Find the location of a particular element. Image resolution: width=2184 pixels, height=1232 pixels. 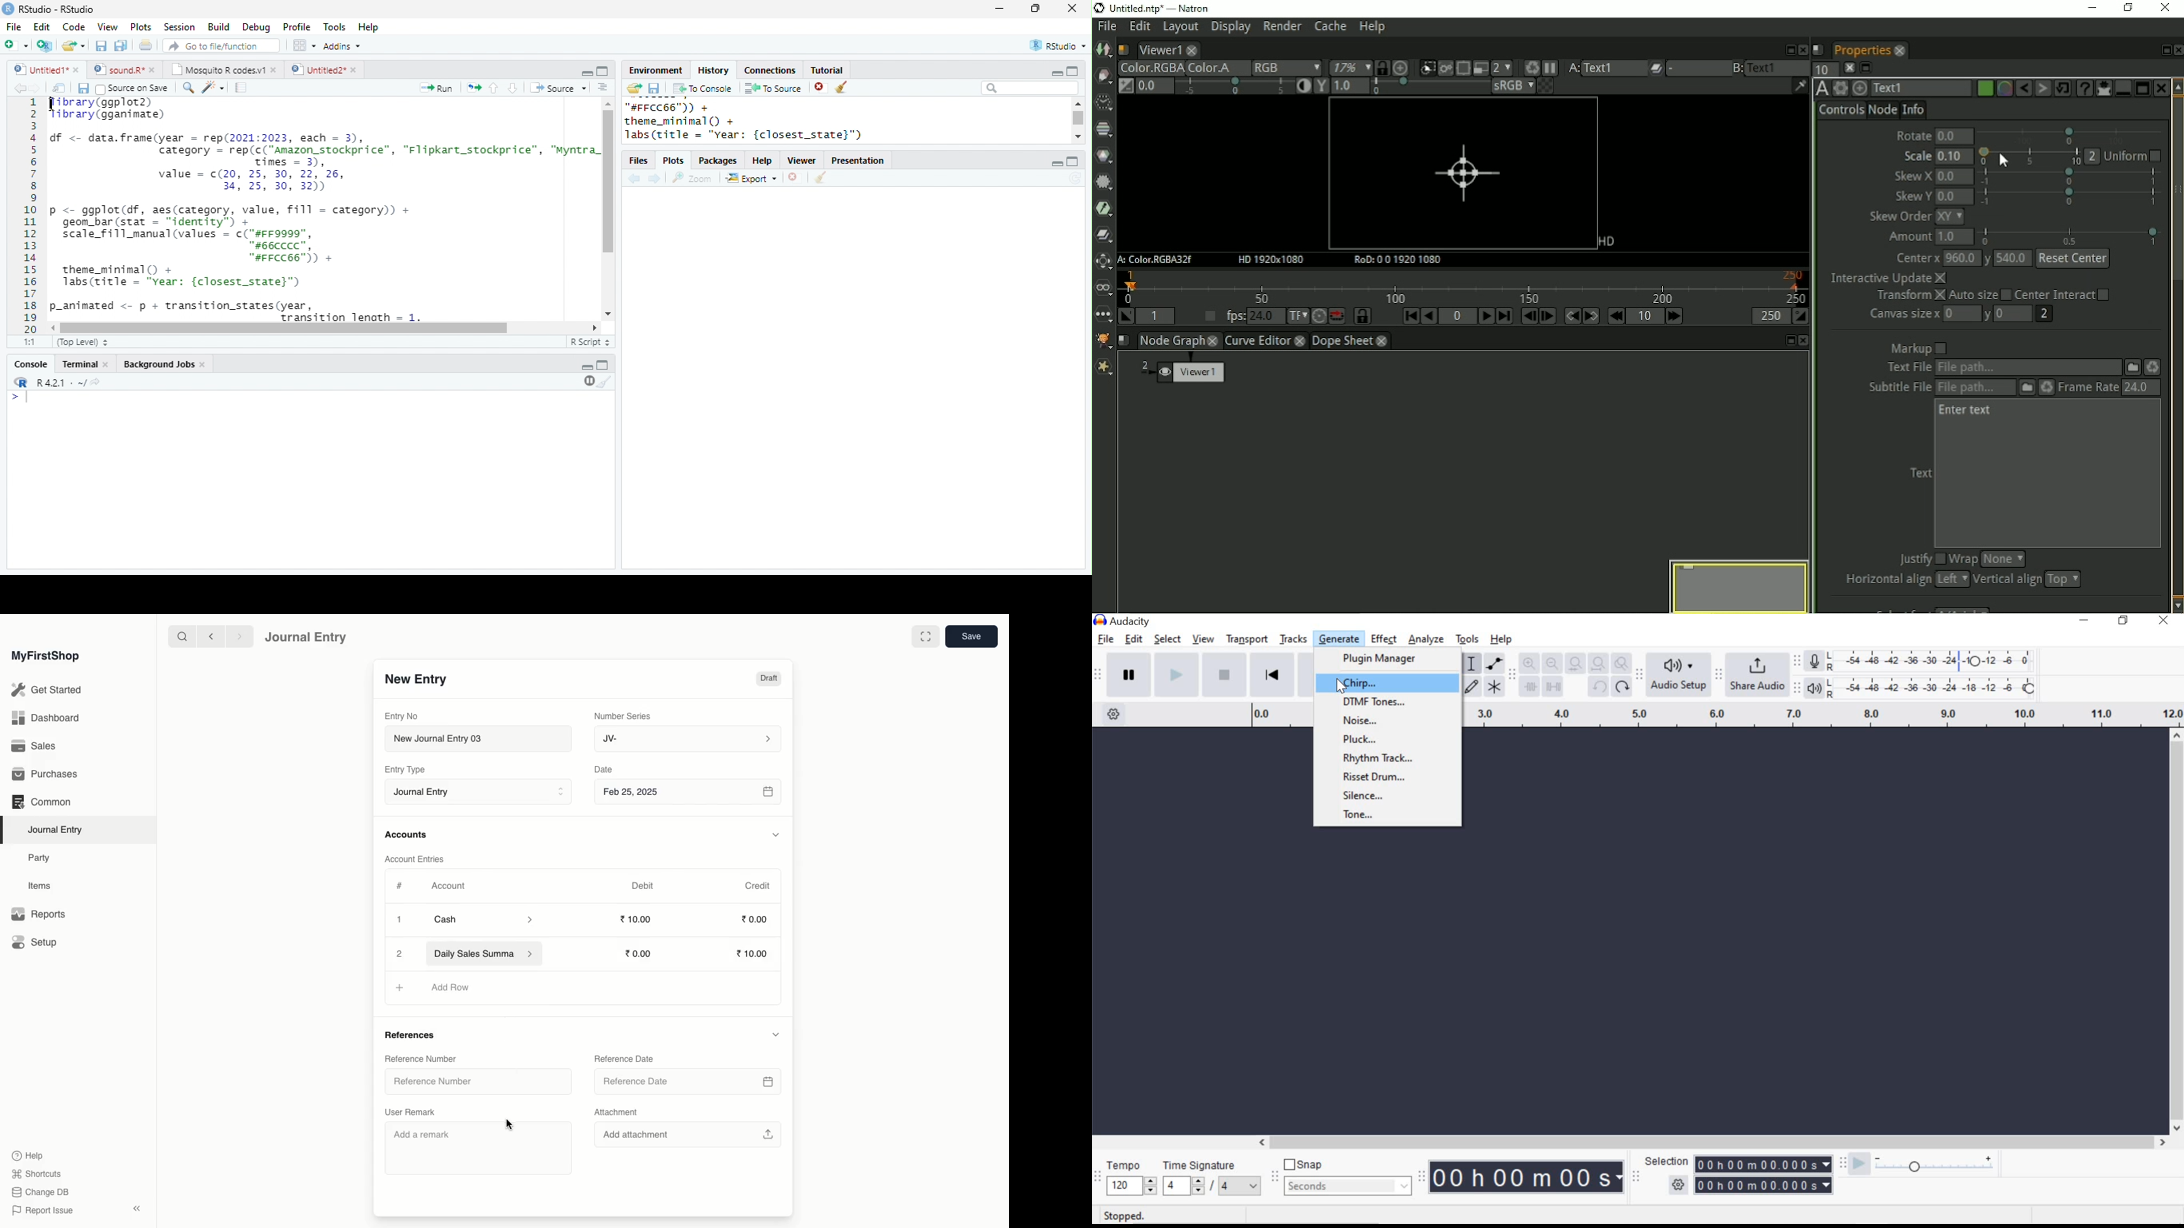

close is located at coordinates (205, 366).